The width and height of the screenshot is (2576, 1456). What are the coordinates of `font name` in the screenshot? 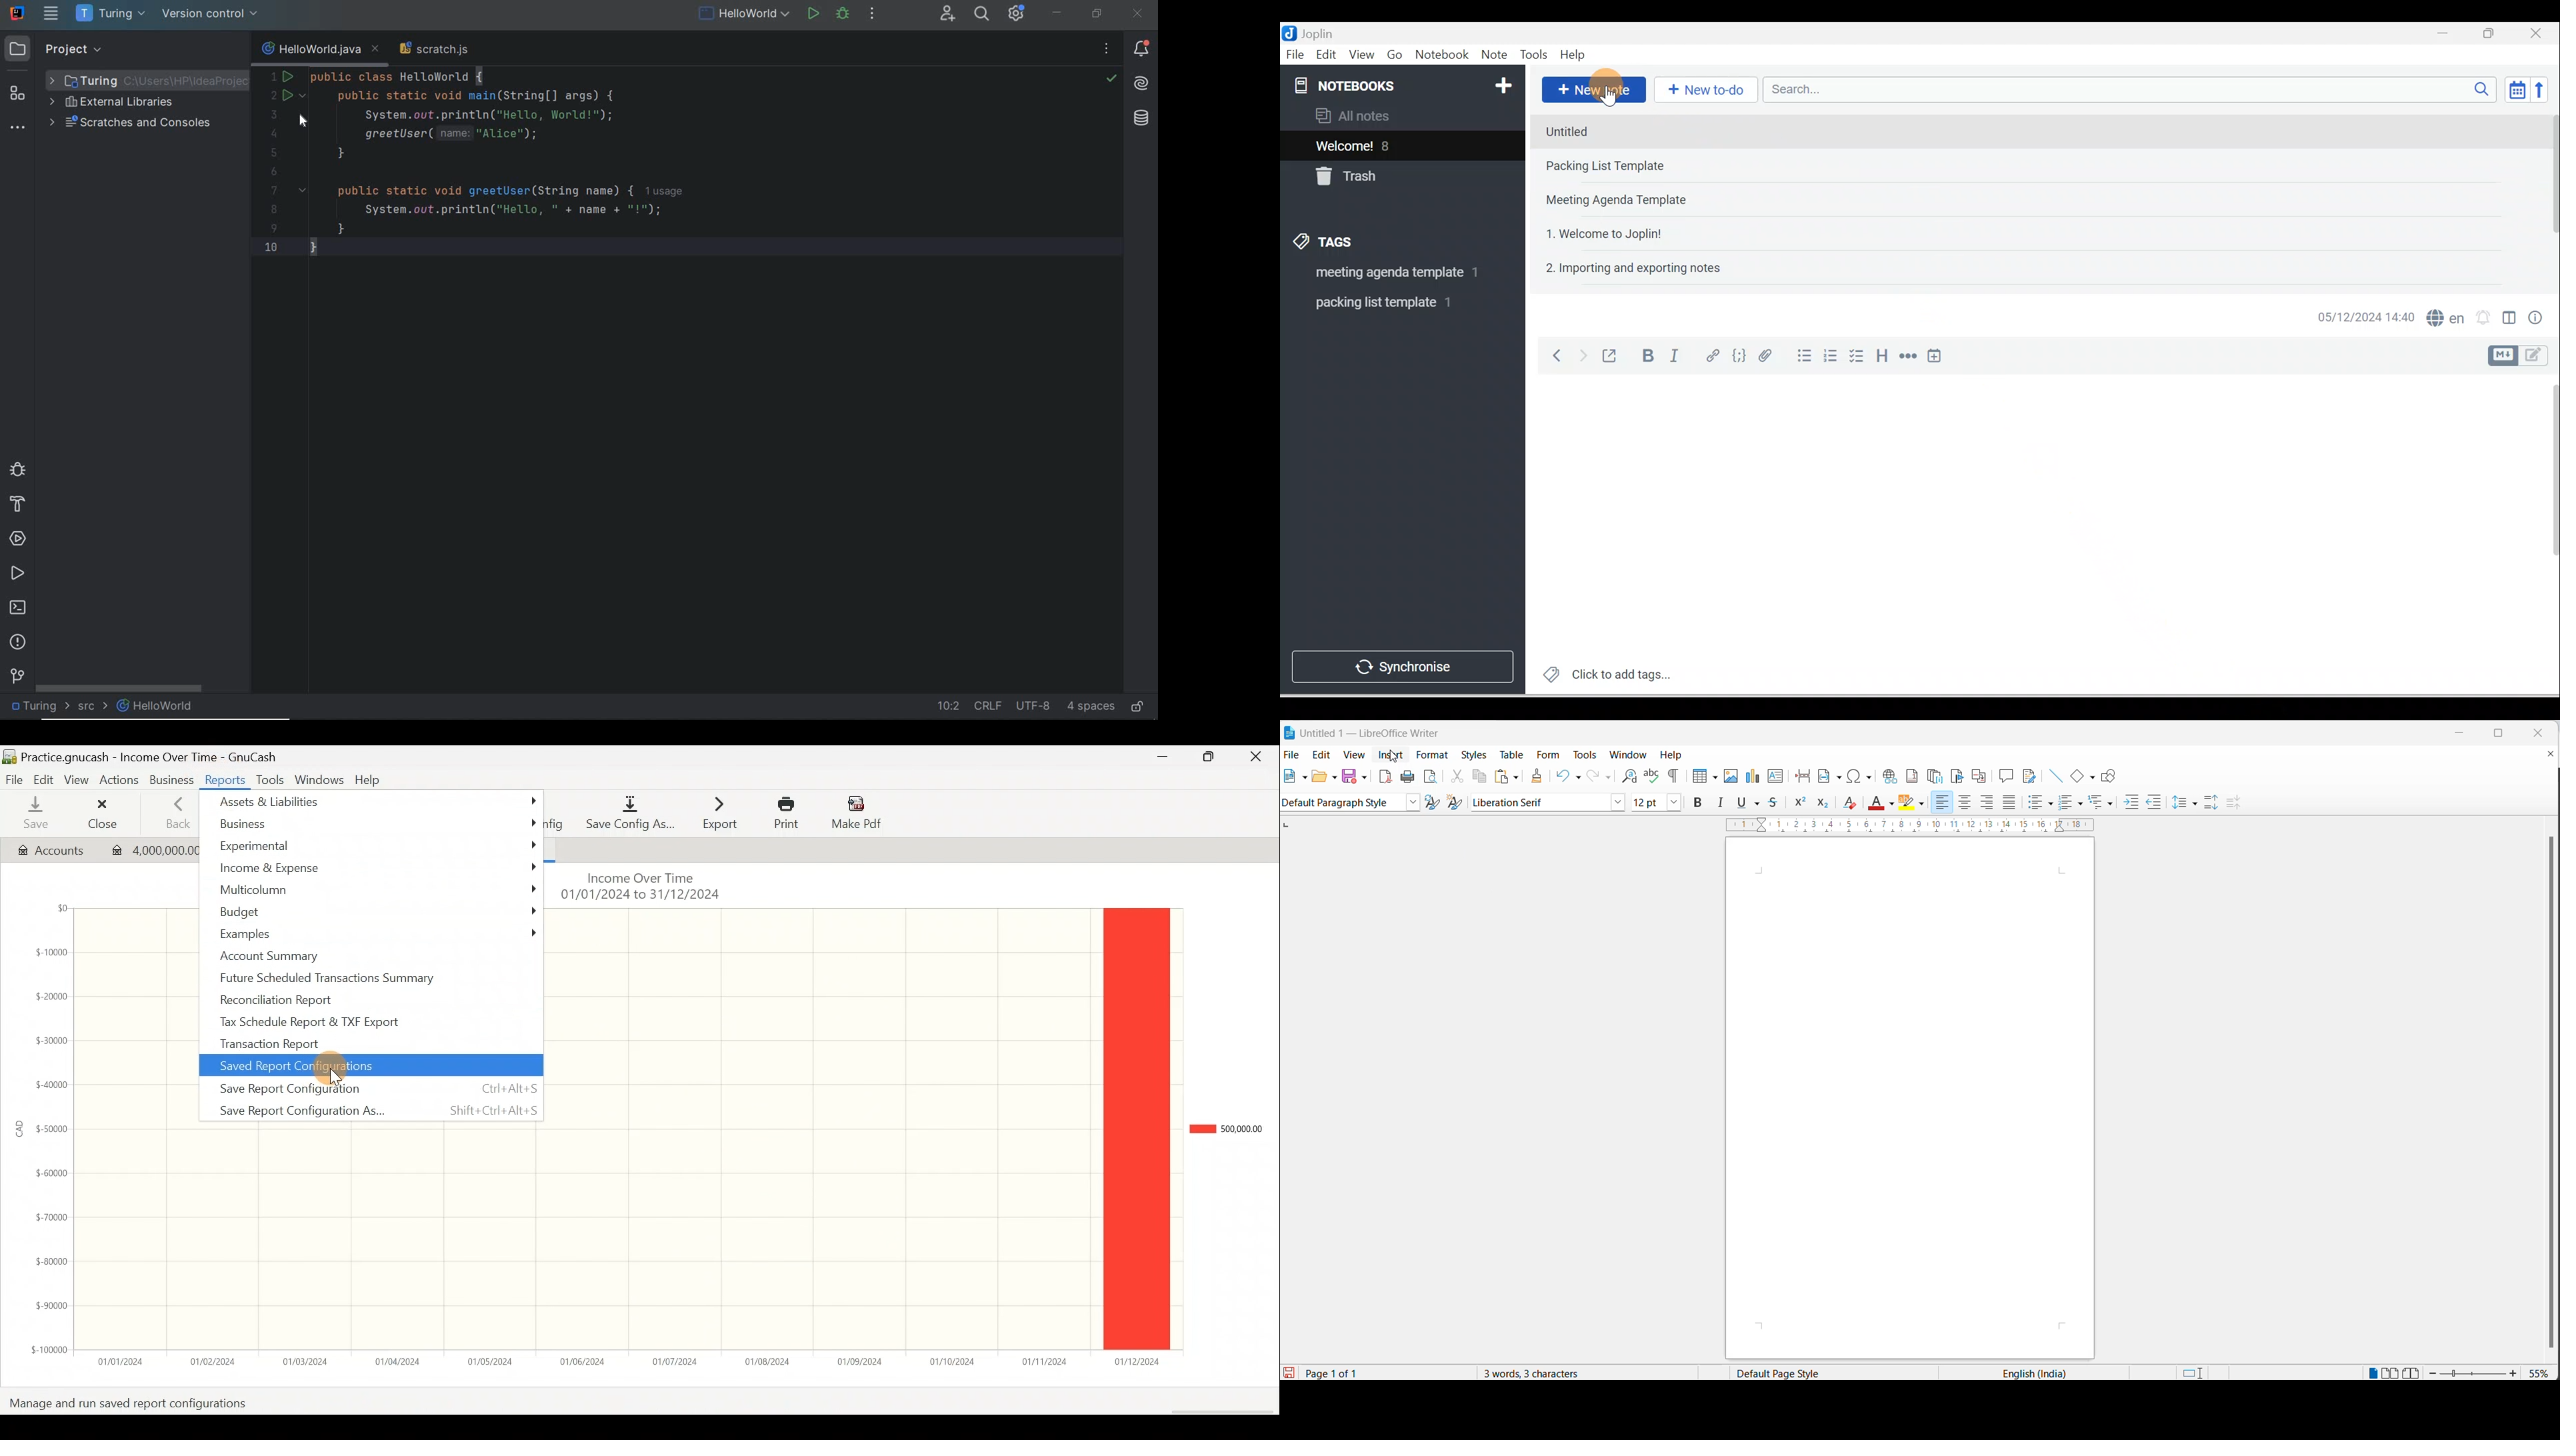 It's located at (1539, 802).